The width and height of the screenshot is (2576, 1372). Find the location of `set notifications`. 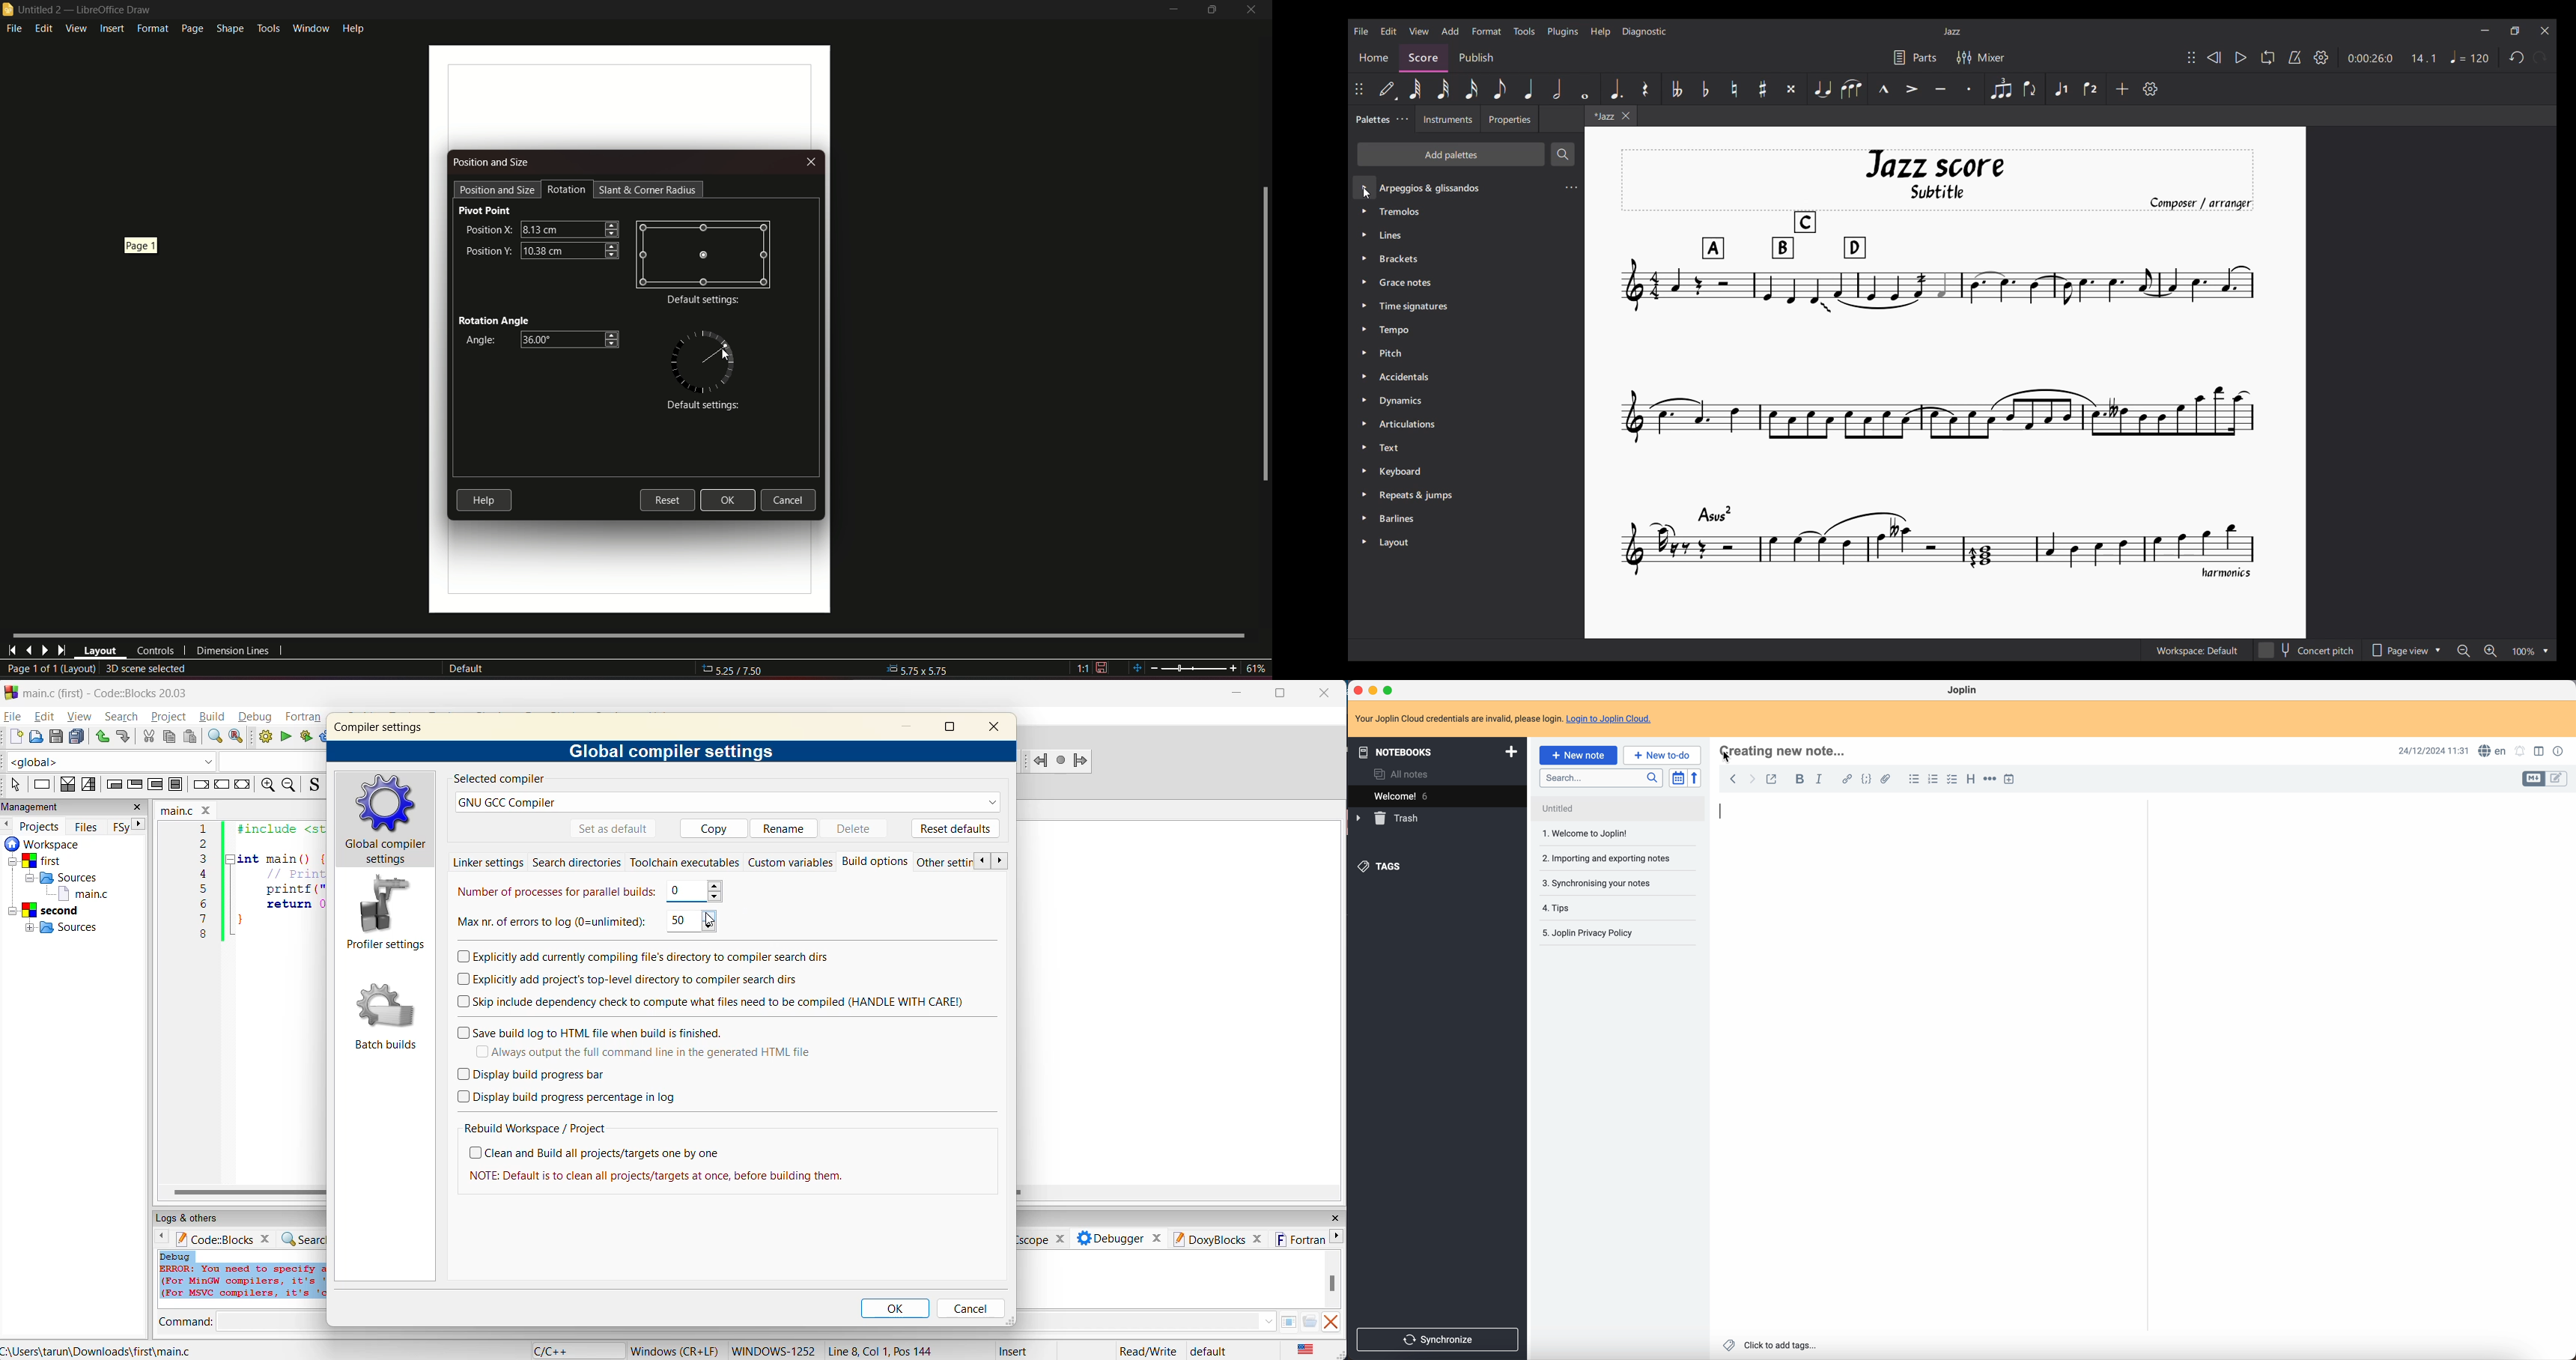

set notifications is located at coordinates (2520, 751).